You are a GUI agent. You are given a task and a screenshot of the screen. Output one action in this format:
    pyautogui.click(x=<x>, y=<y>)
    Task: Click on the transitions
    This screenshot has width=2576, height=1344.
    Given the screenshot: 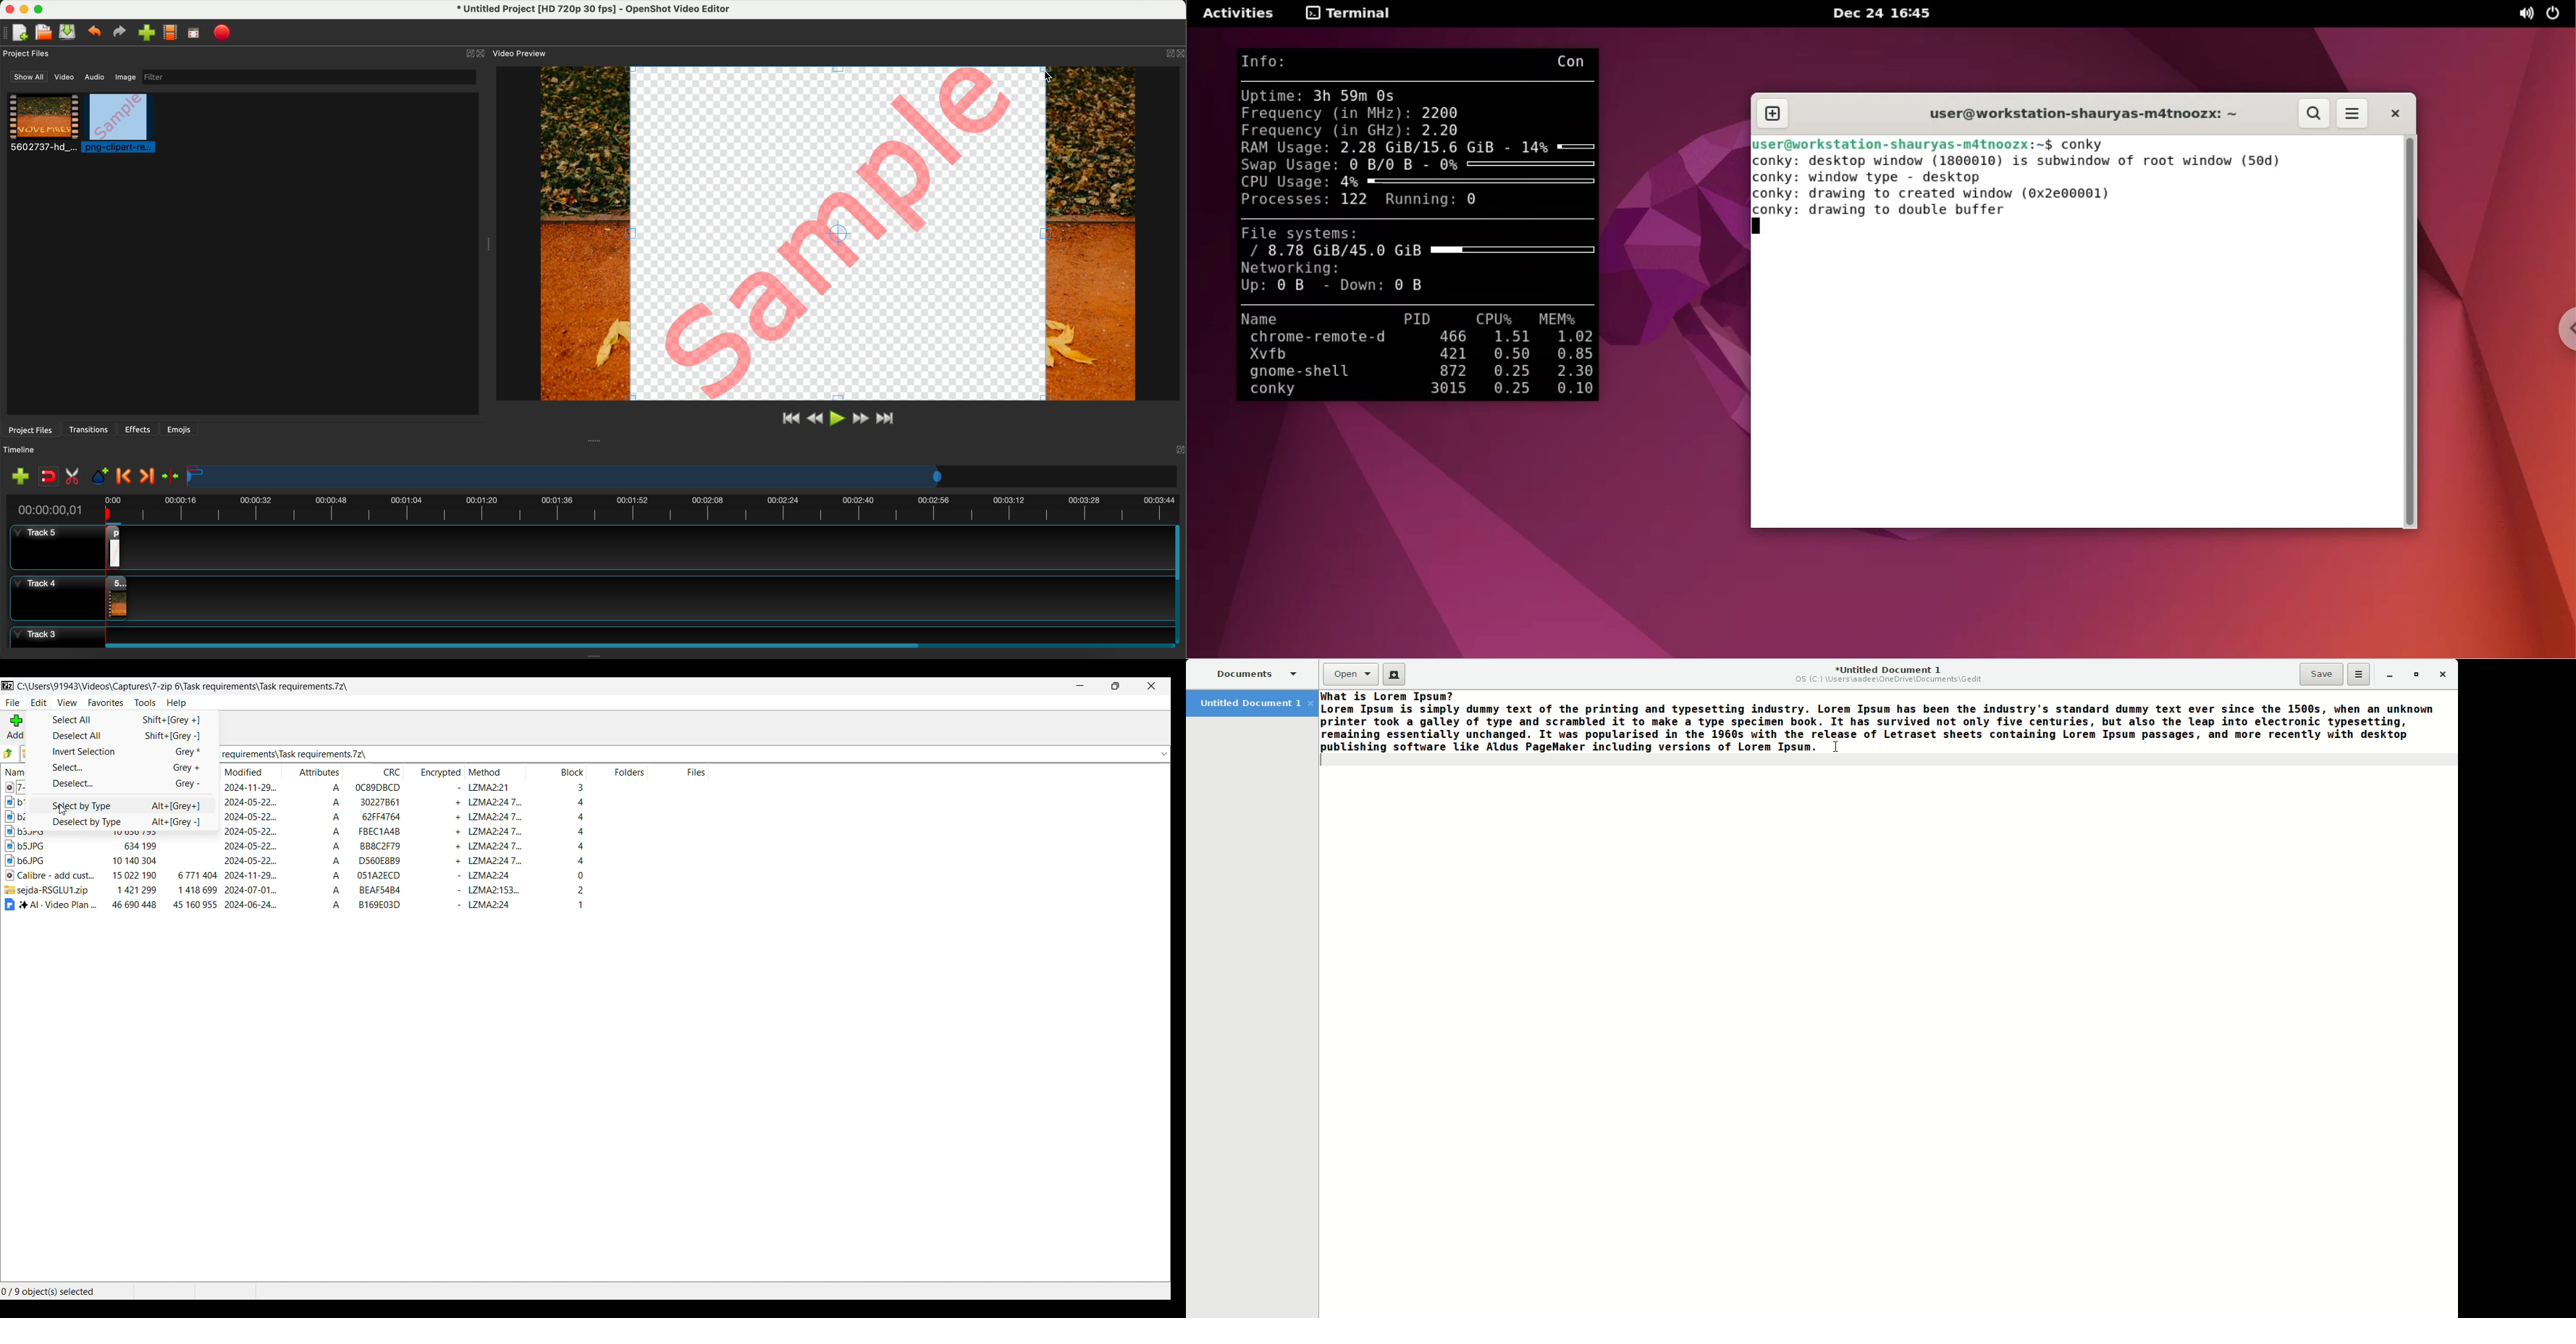 What is the action you would take?
    pyautogui.click(x=90, y=430)
    